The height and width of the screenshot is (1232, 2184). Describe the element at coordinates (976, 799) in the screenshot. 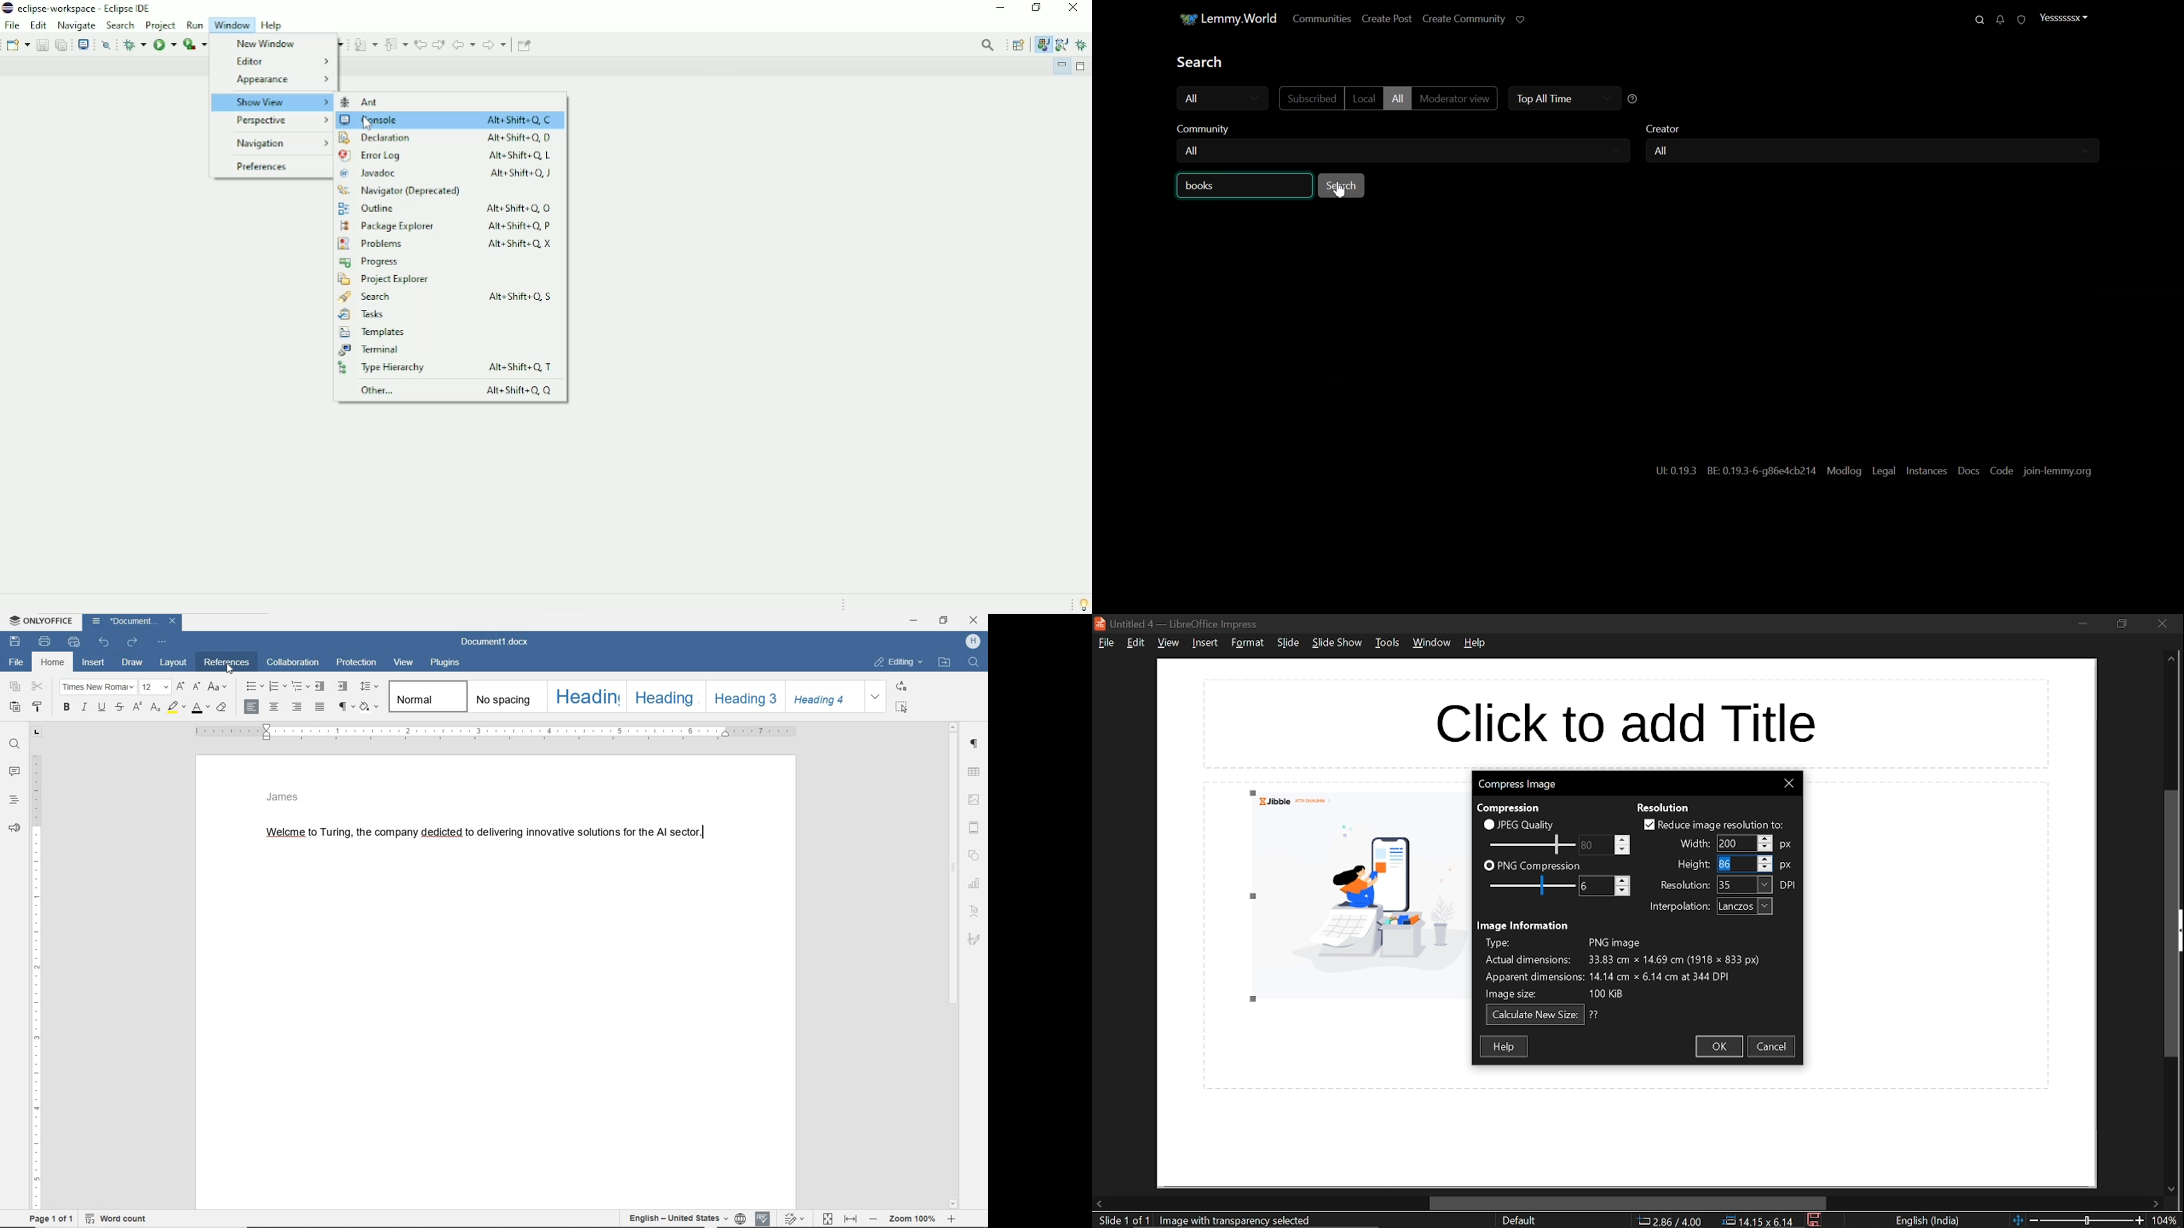

I see `IMAGE` at that location.